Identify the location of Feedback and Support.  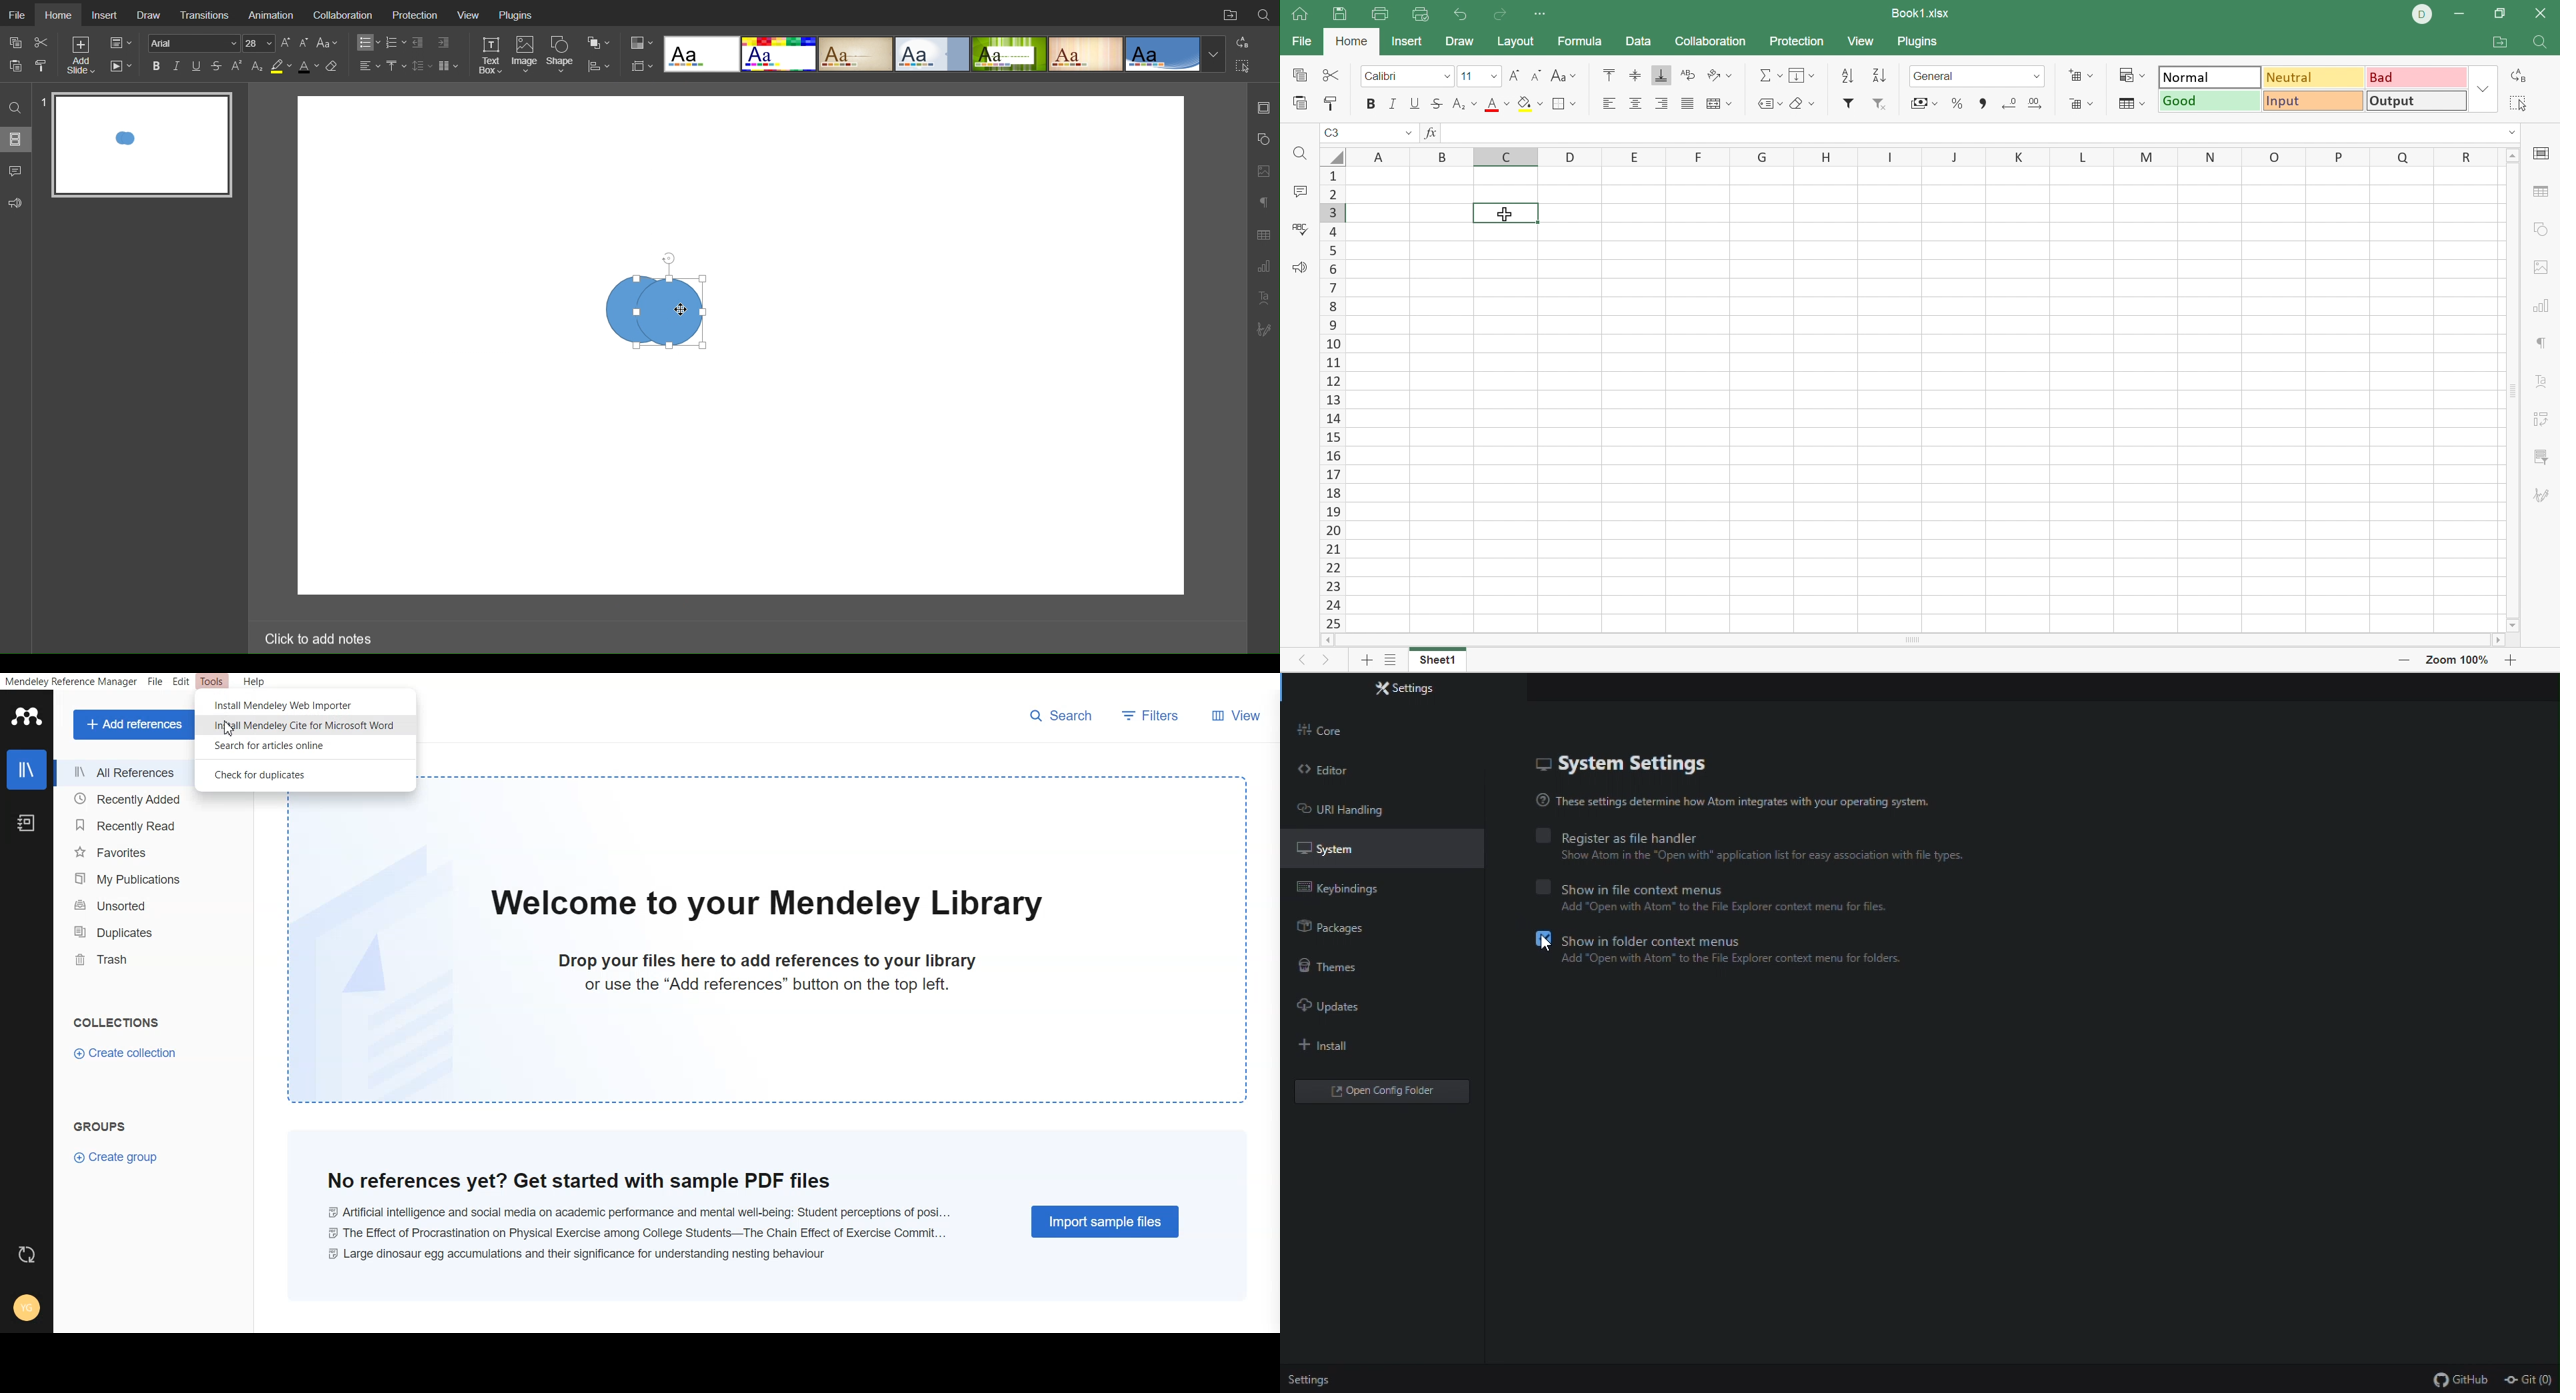
(15, 204).